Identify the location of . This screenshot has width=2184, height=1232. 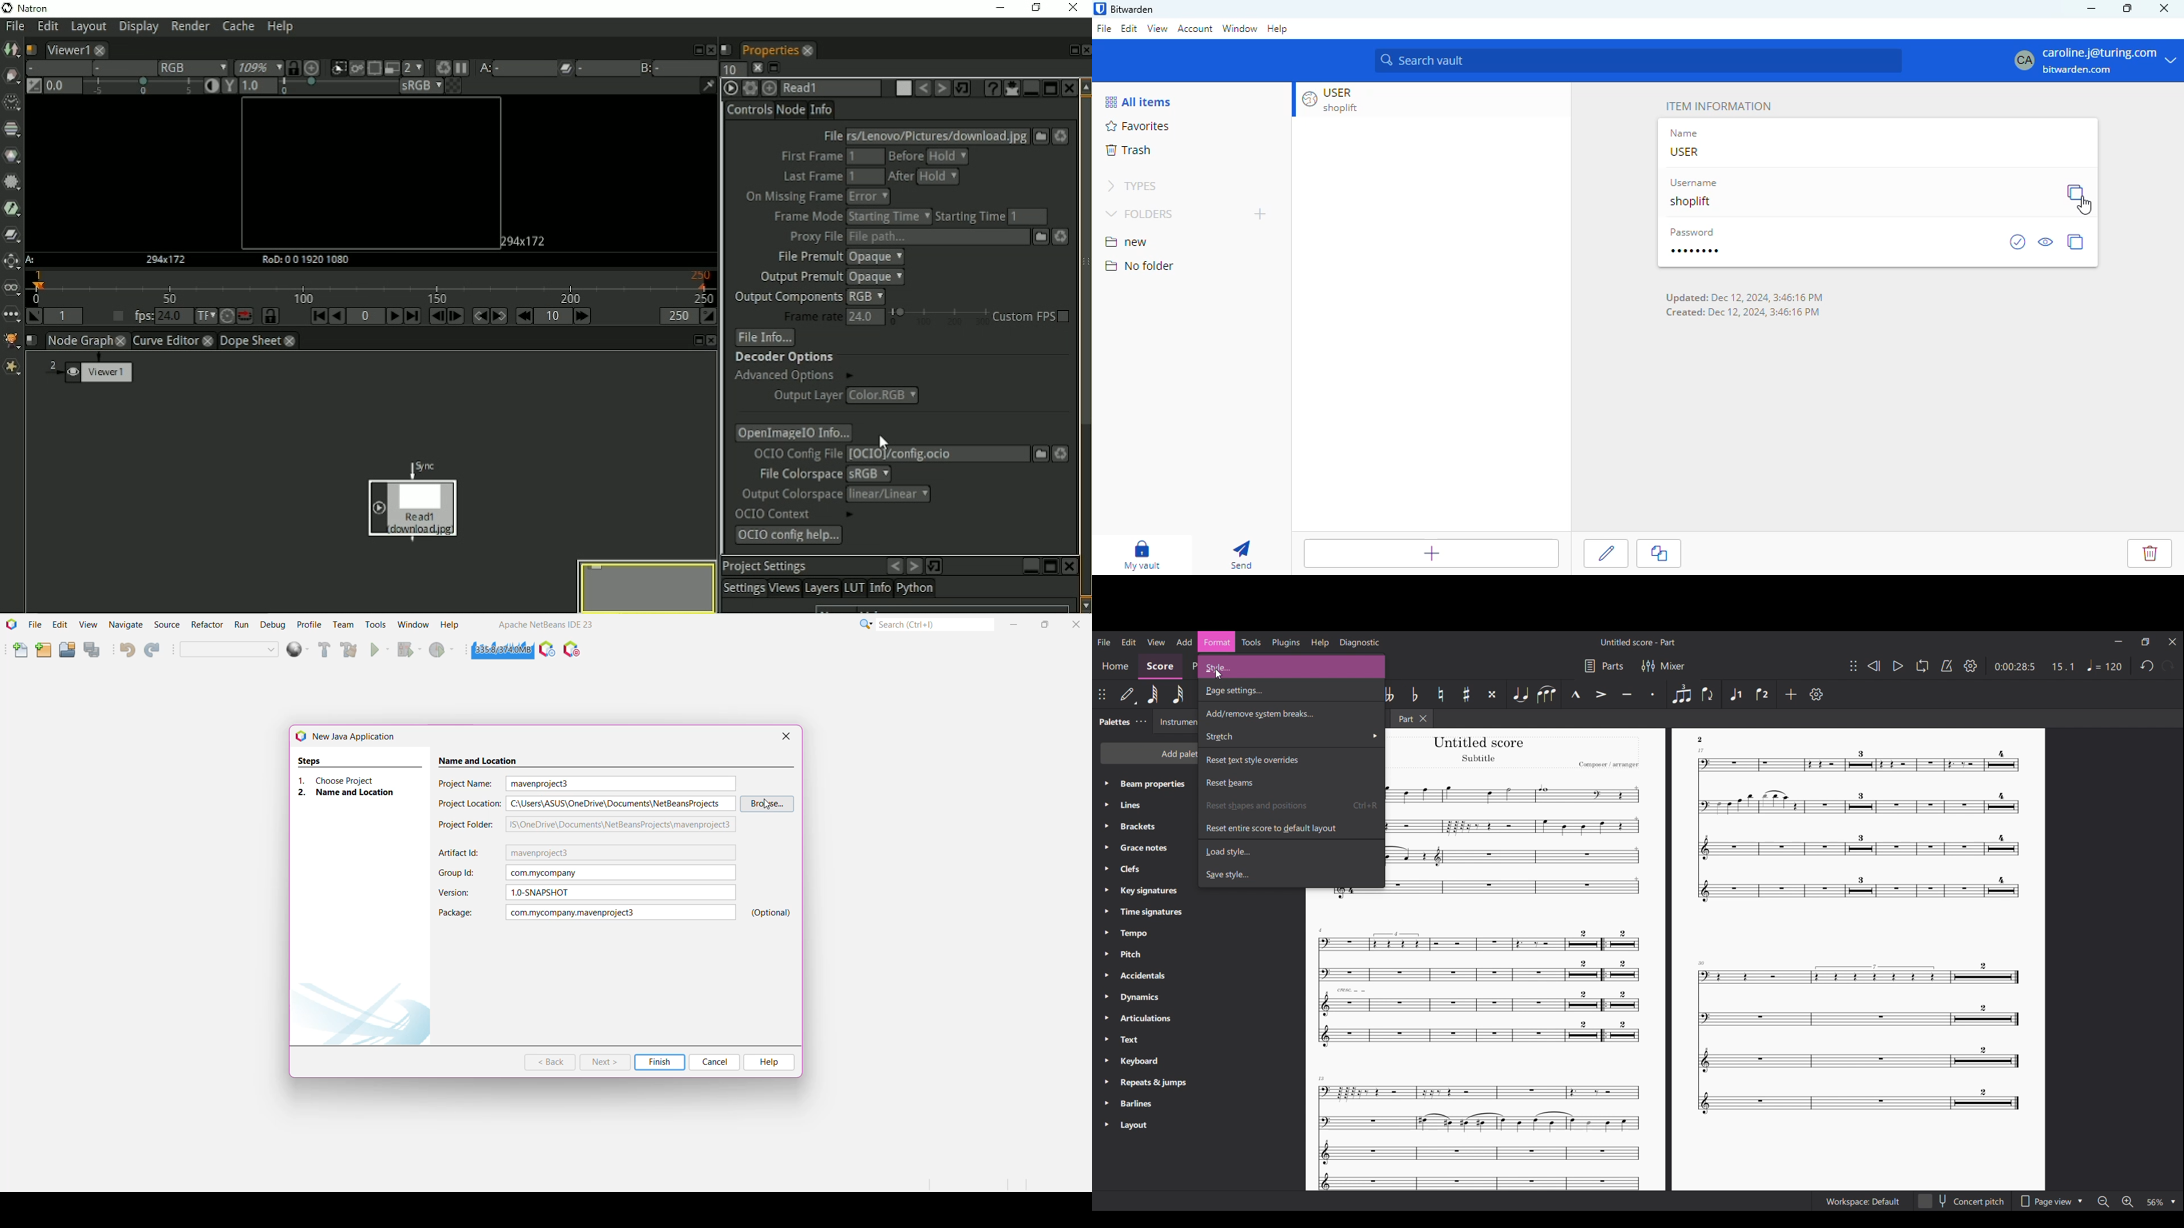
(1612, 762).